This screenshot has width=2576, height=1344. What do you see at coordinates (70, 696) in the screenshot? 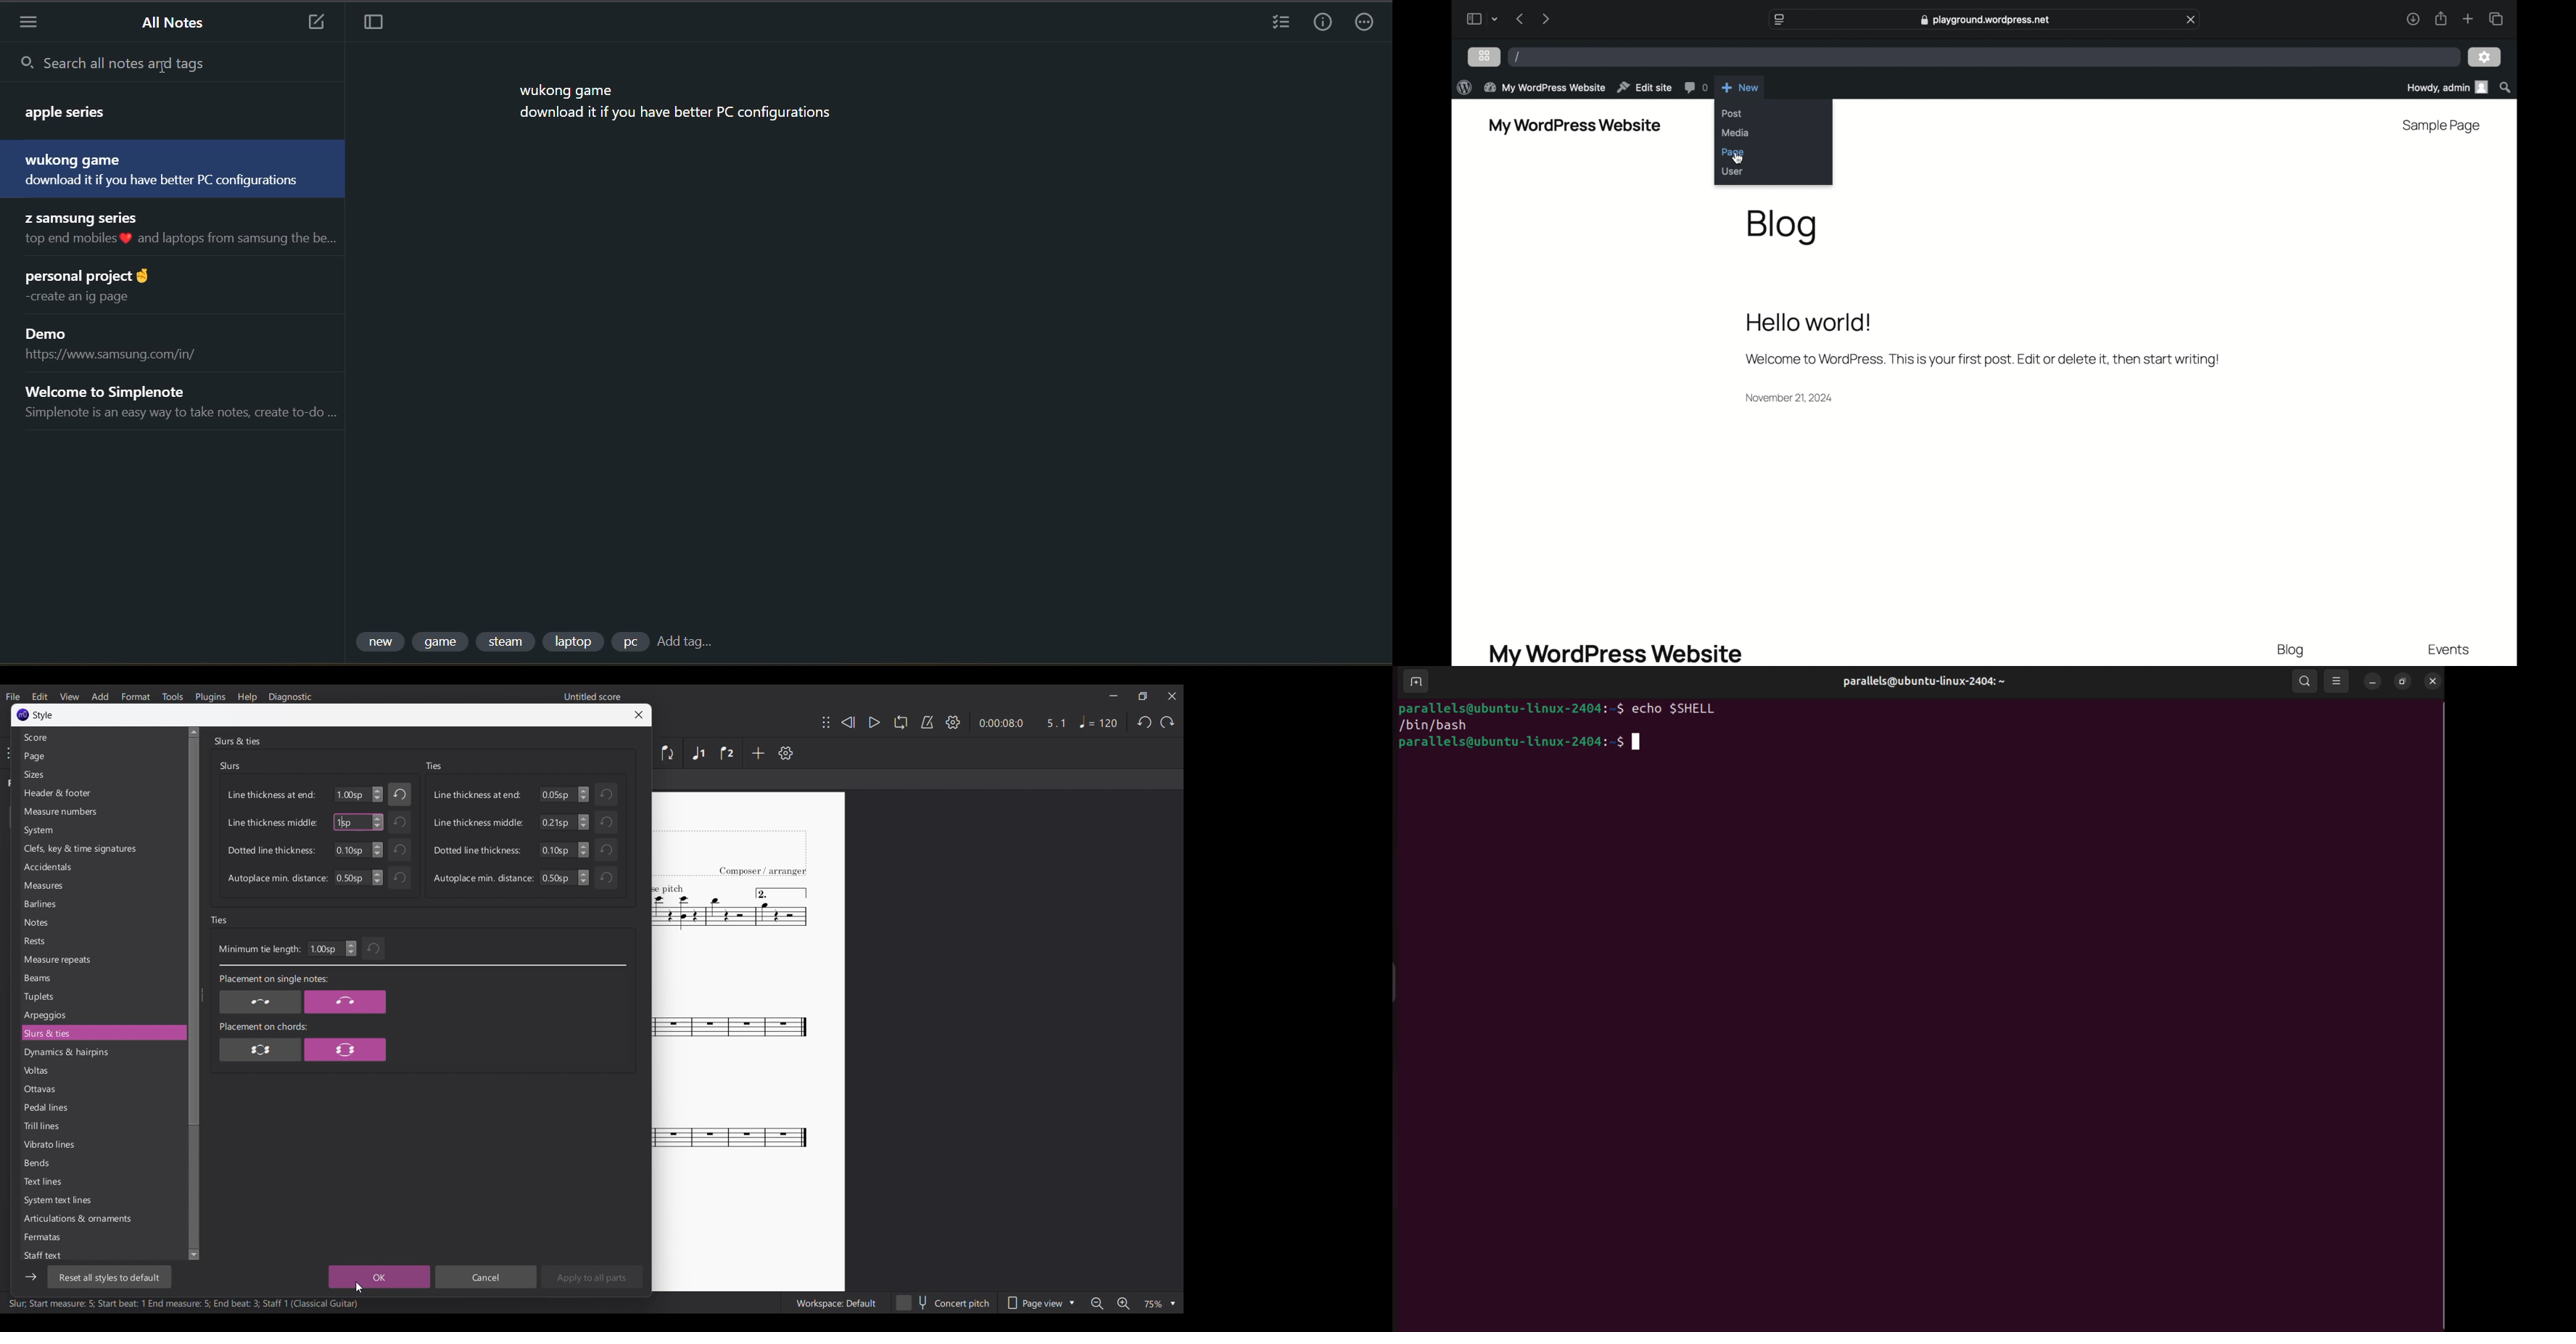
I see `View menu` at bounding box center [70, 696].